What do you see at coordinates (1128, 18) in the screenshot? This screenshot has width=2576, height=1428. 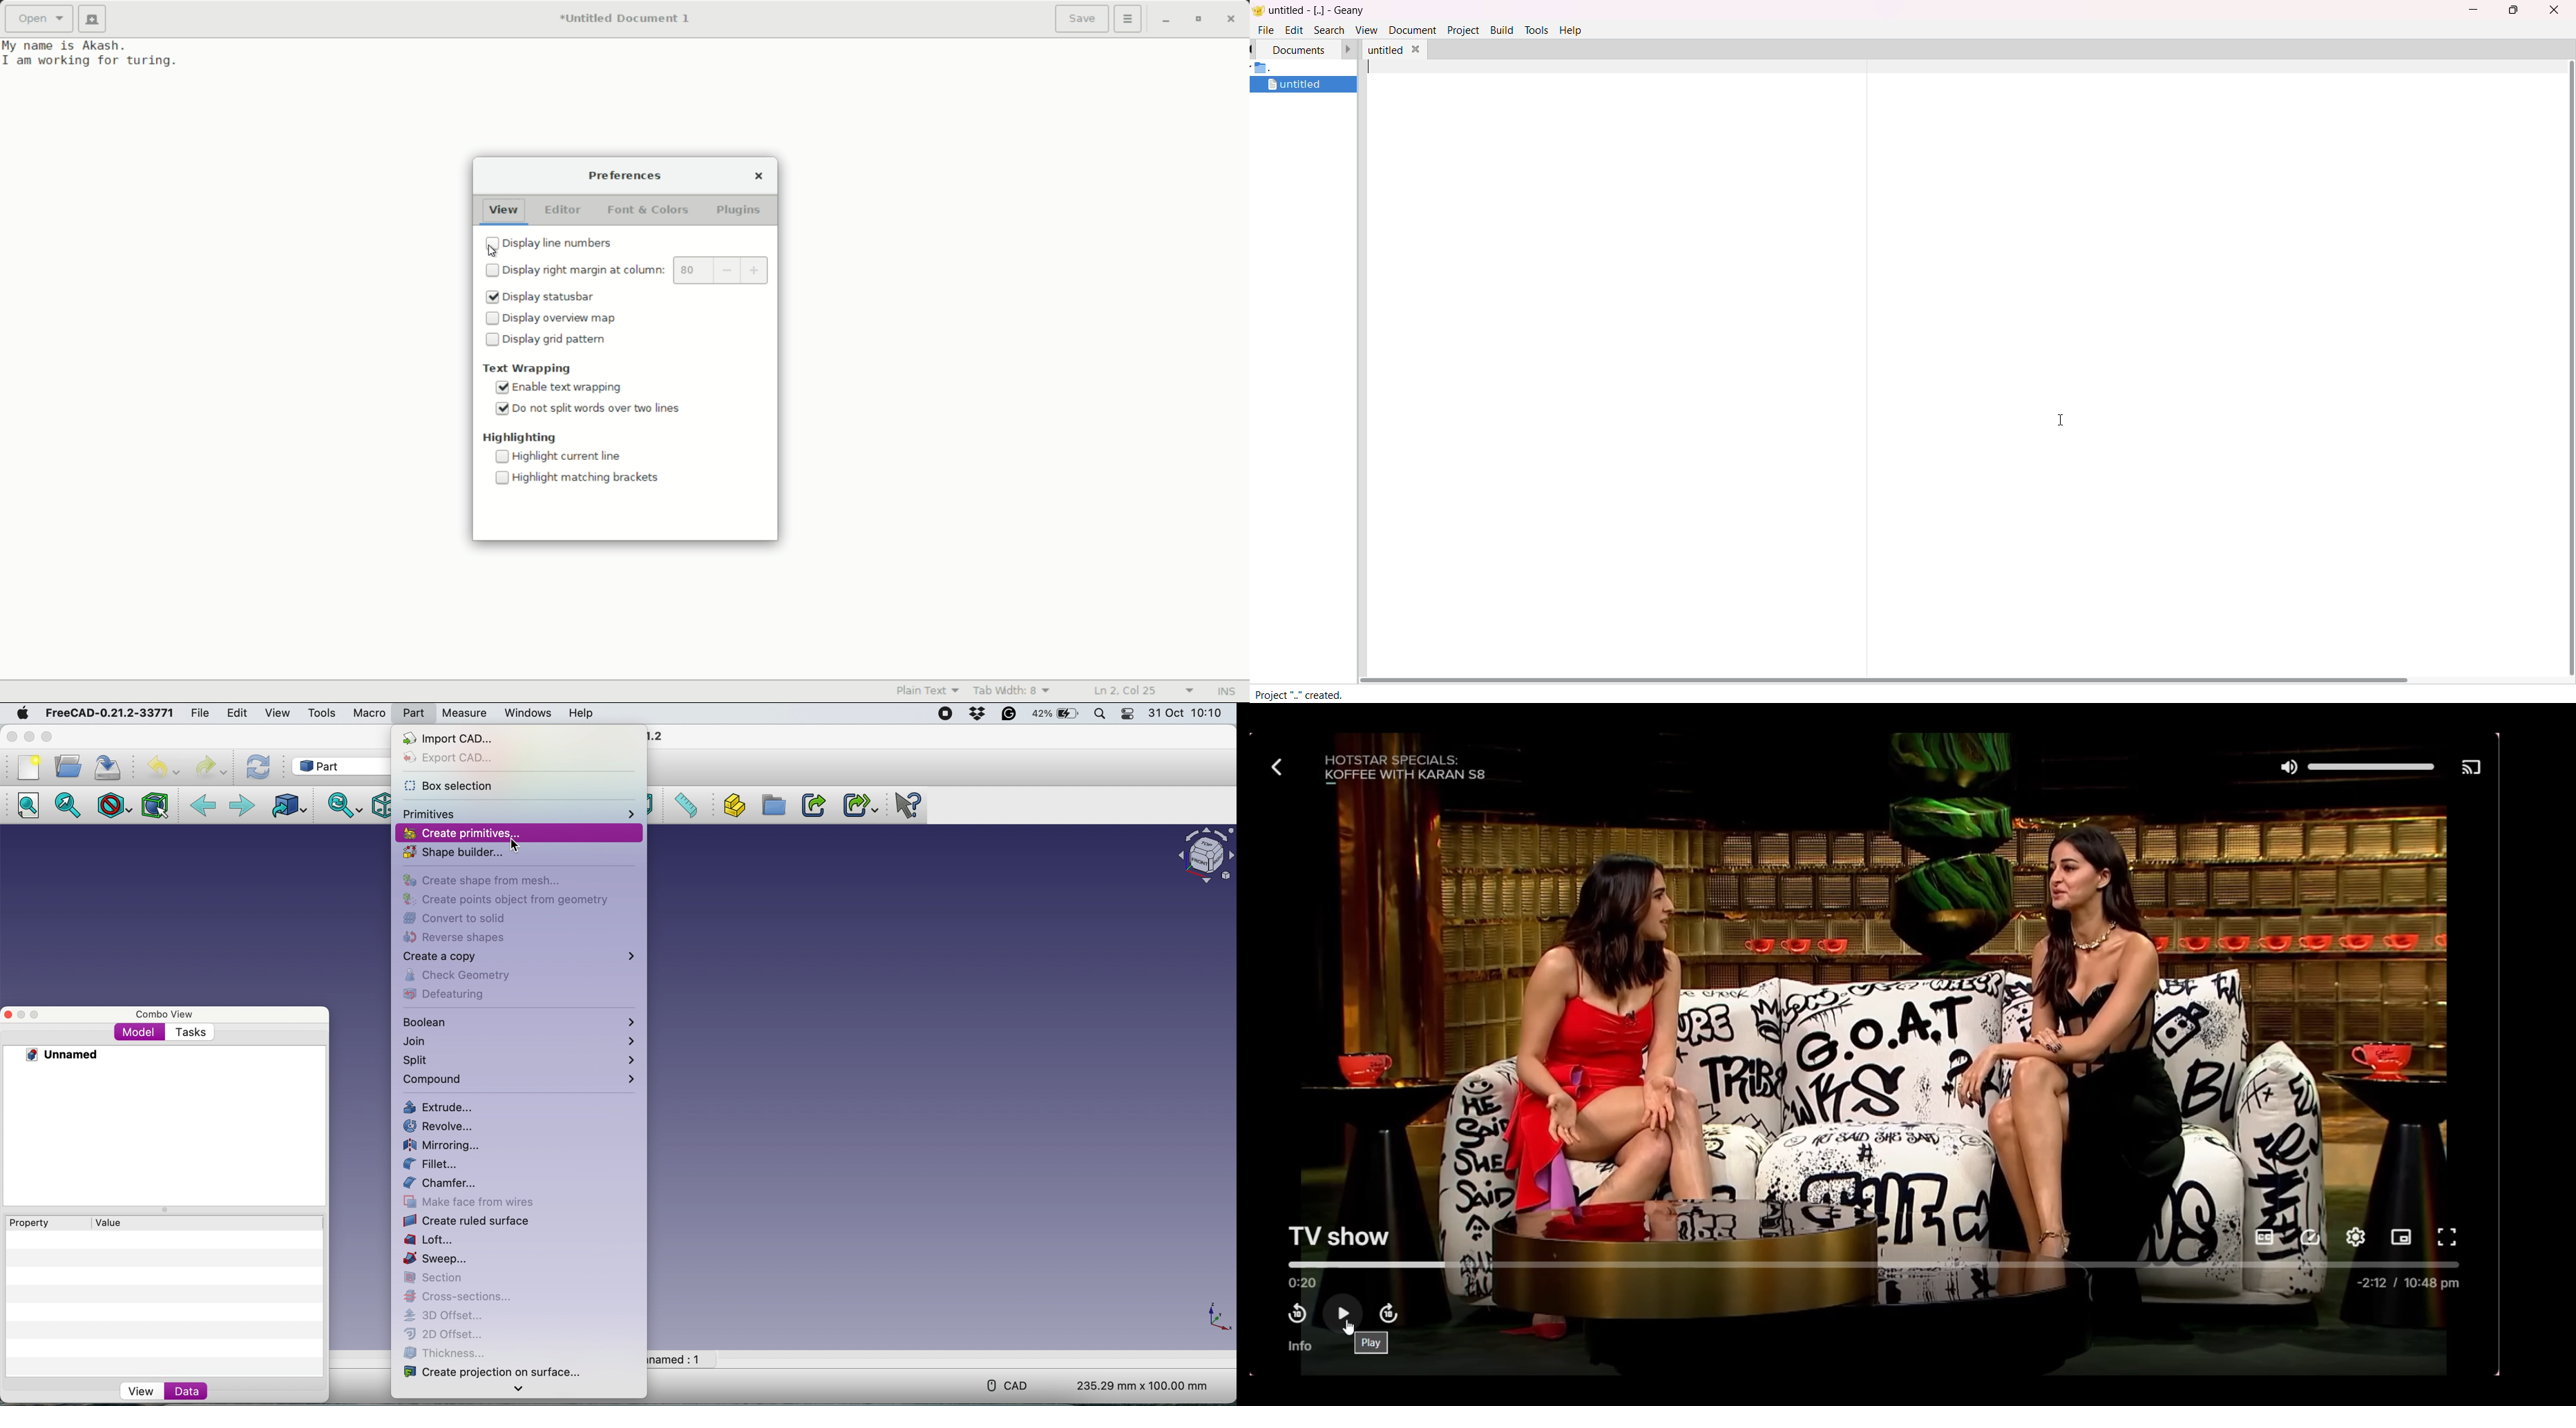 I see `more options` at bounding box center [1128, 18].